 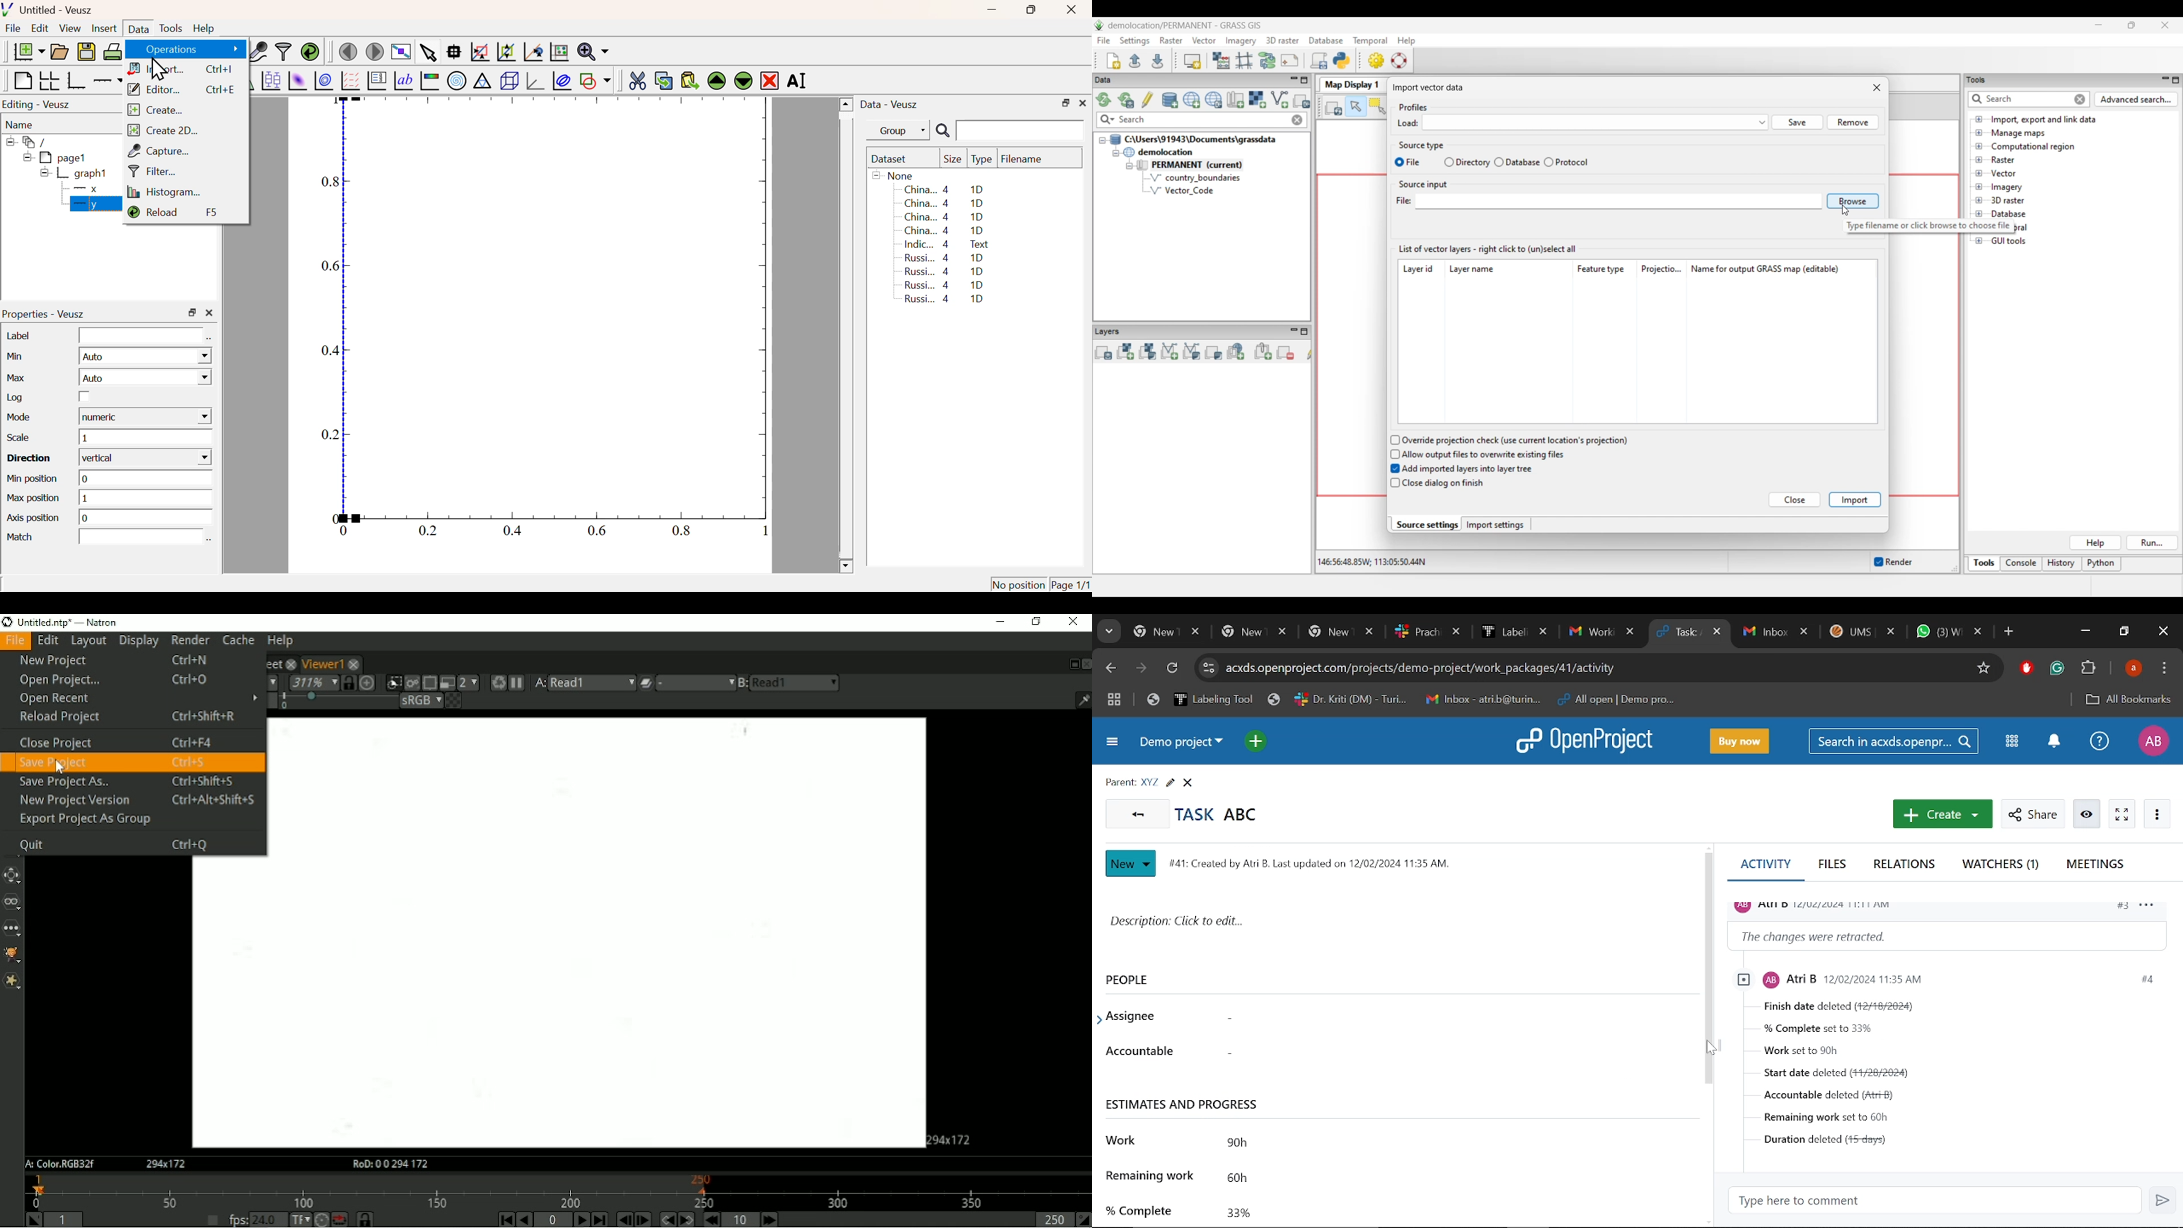 I want to click on Select using dataset Browser, so click(x=209, y=540).